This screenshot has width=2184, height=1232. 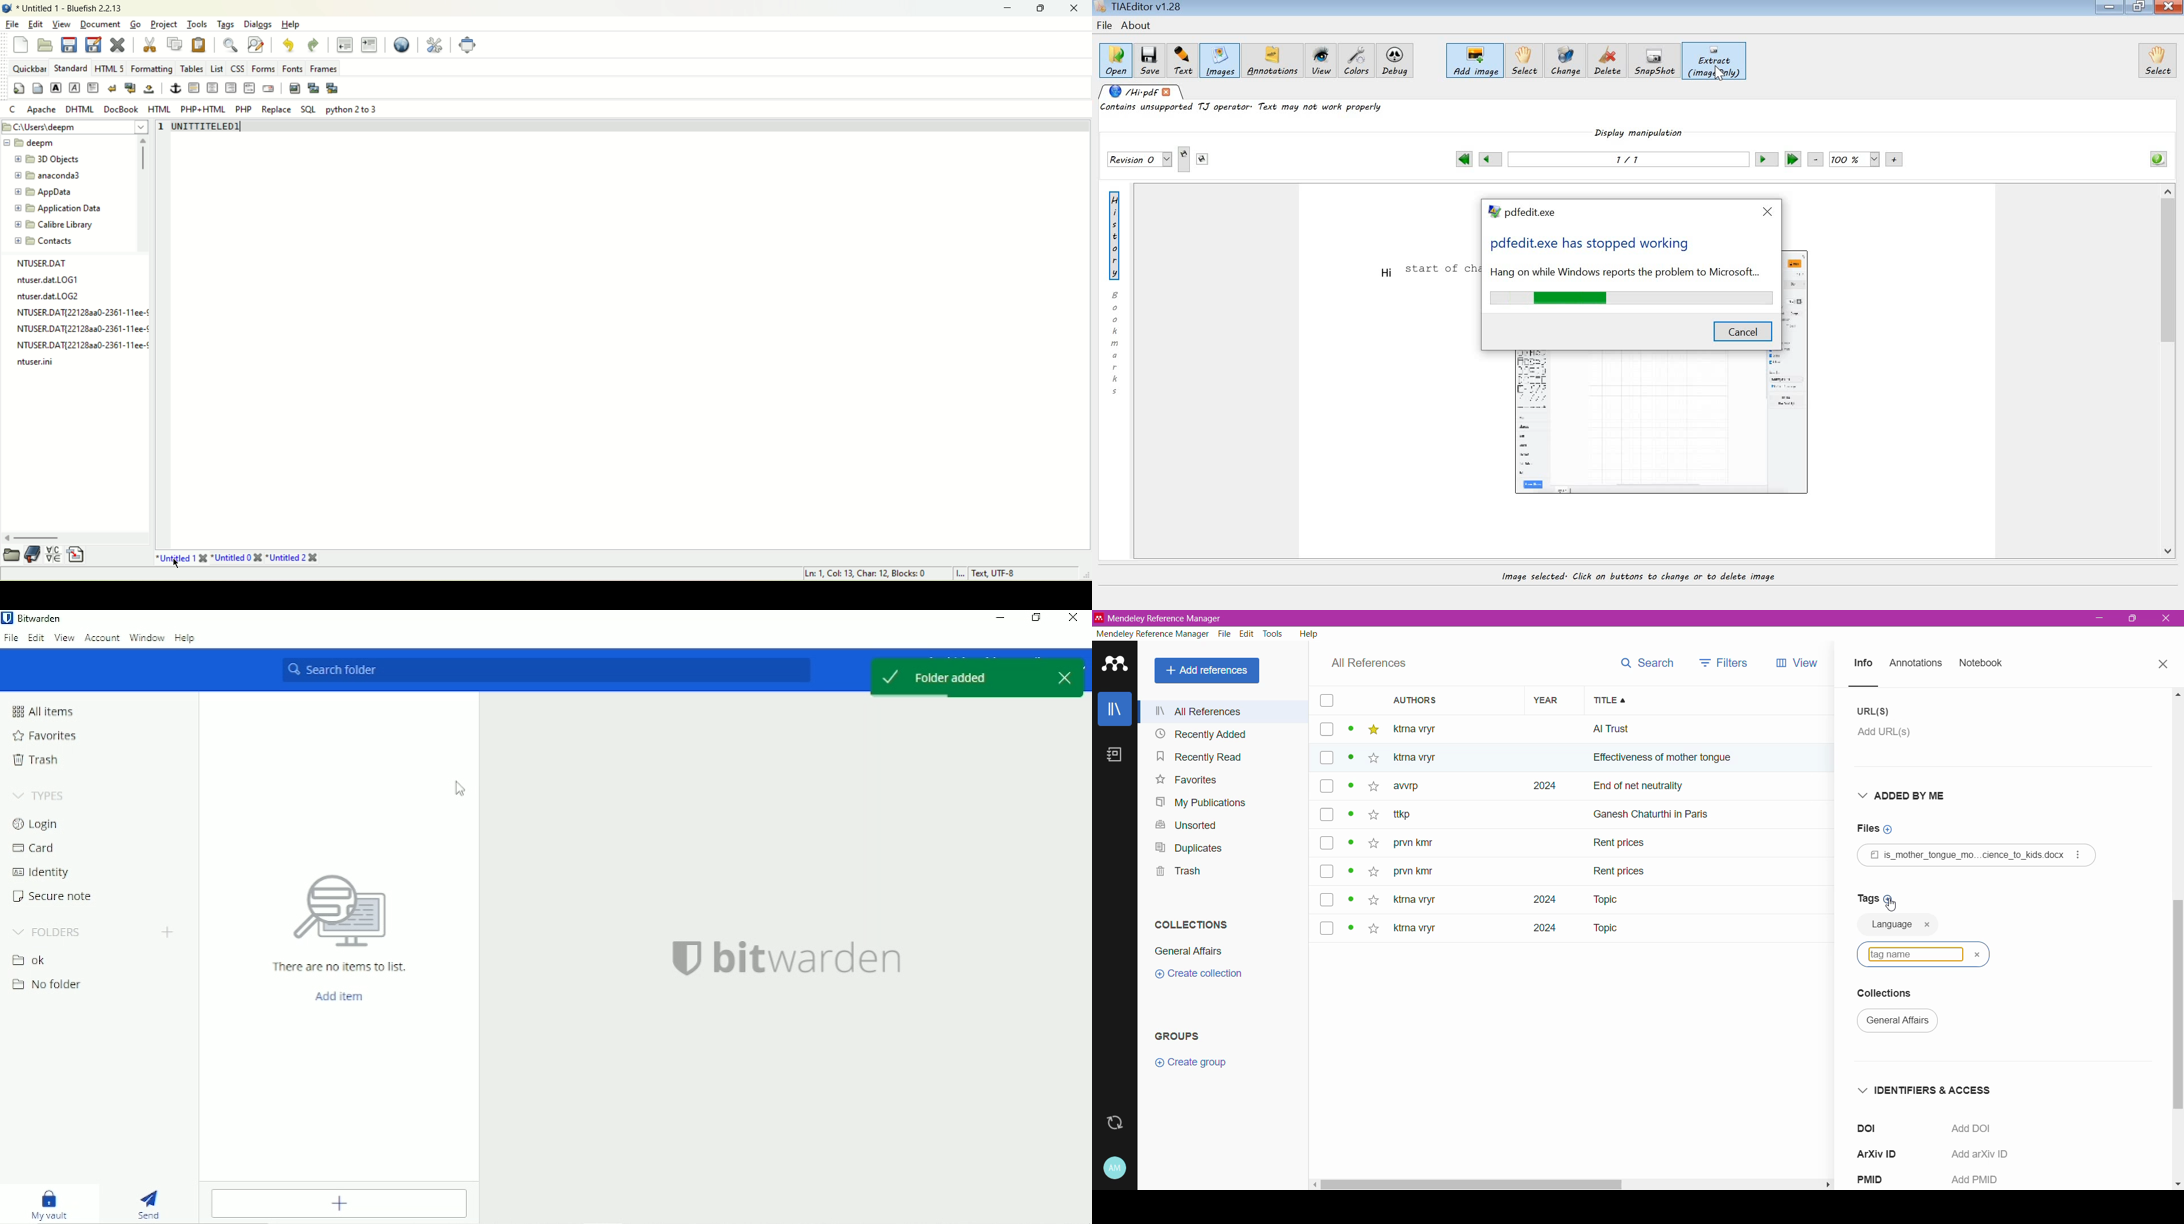 What do you see at coordinates (52, 297) in the screenshot?
I see `log` at bounding box center [52, 297].